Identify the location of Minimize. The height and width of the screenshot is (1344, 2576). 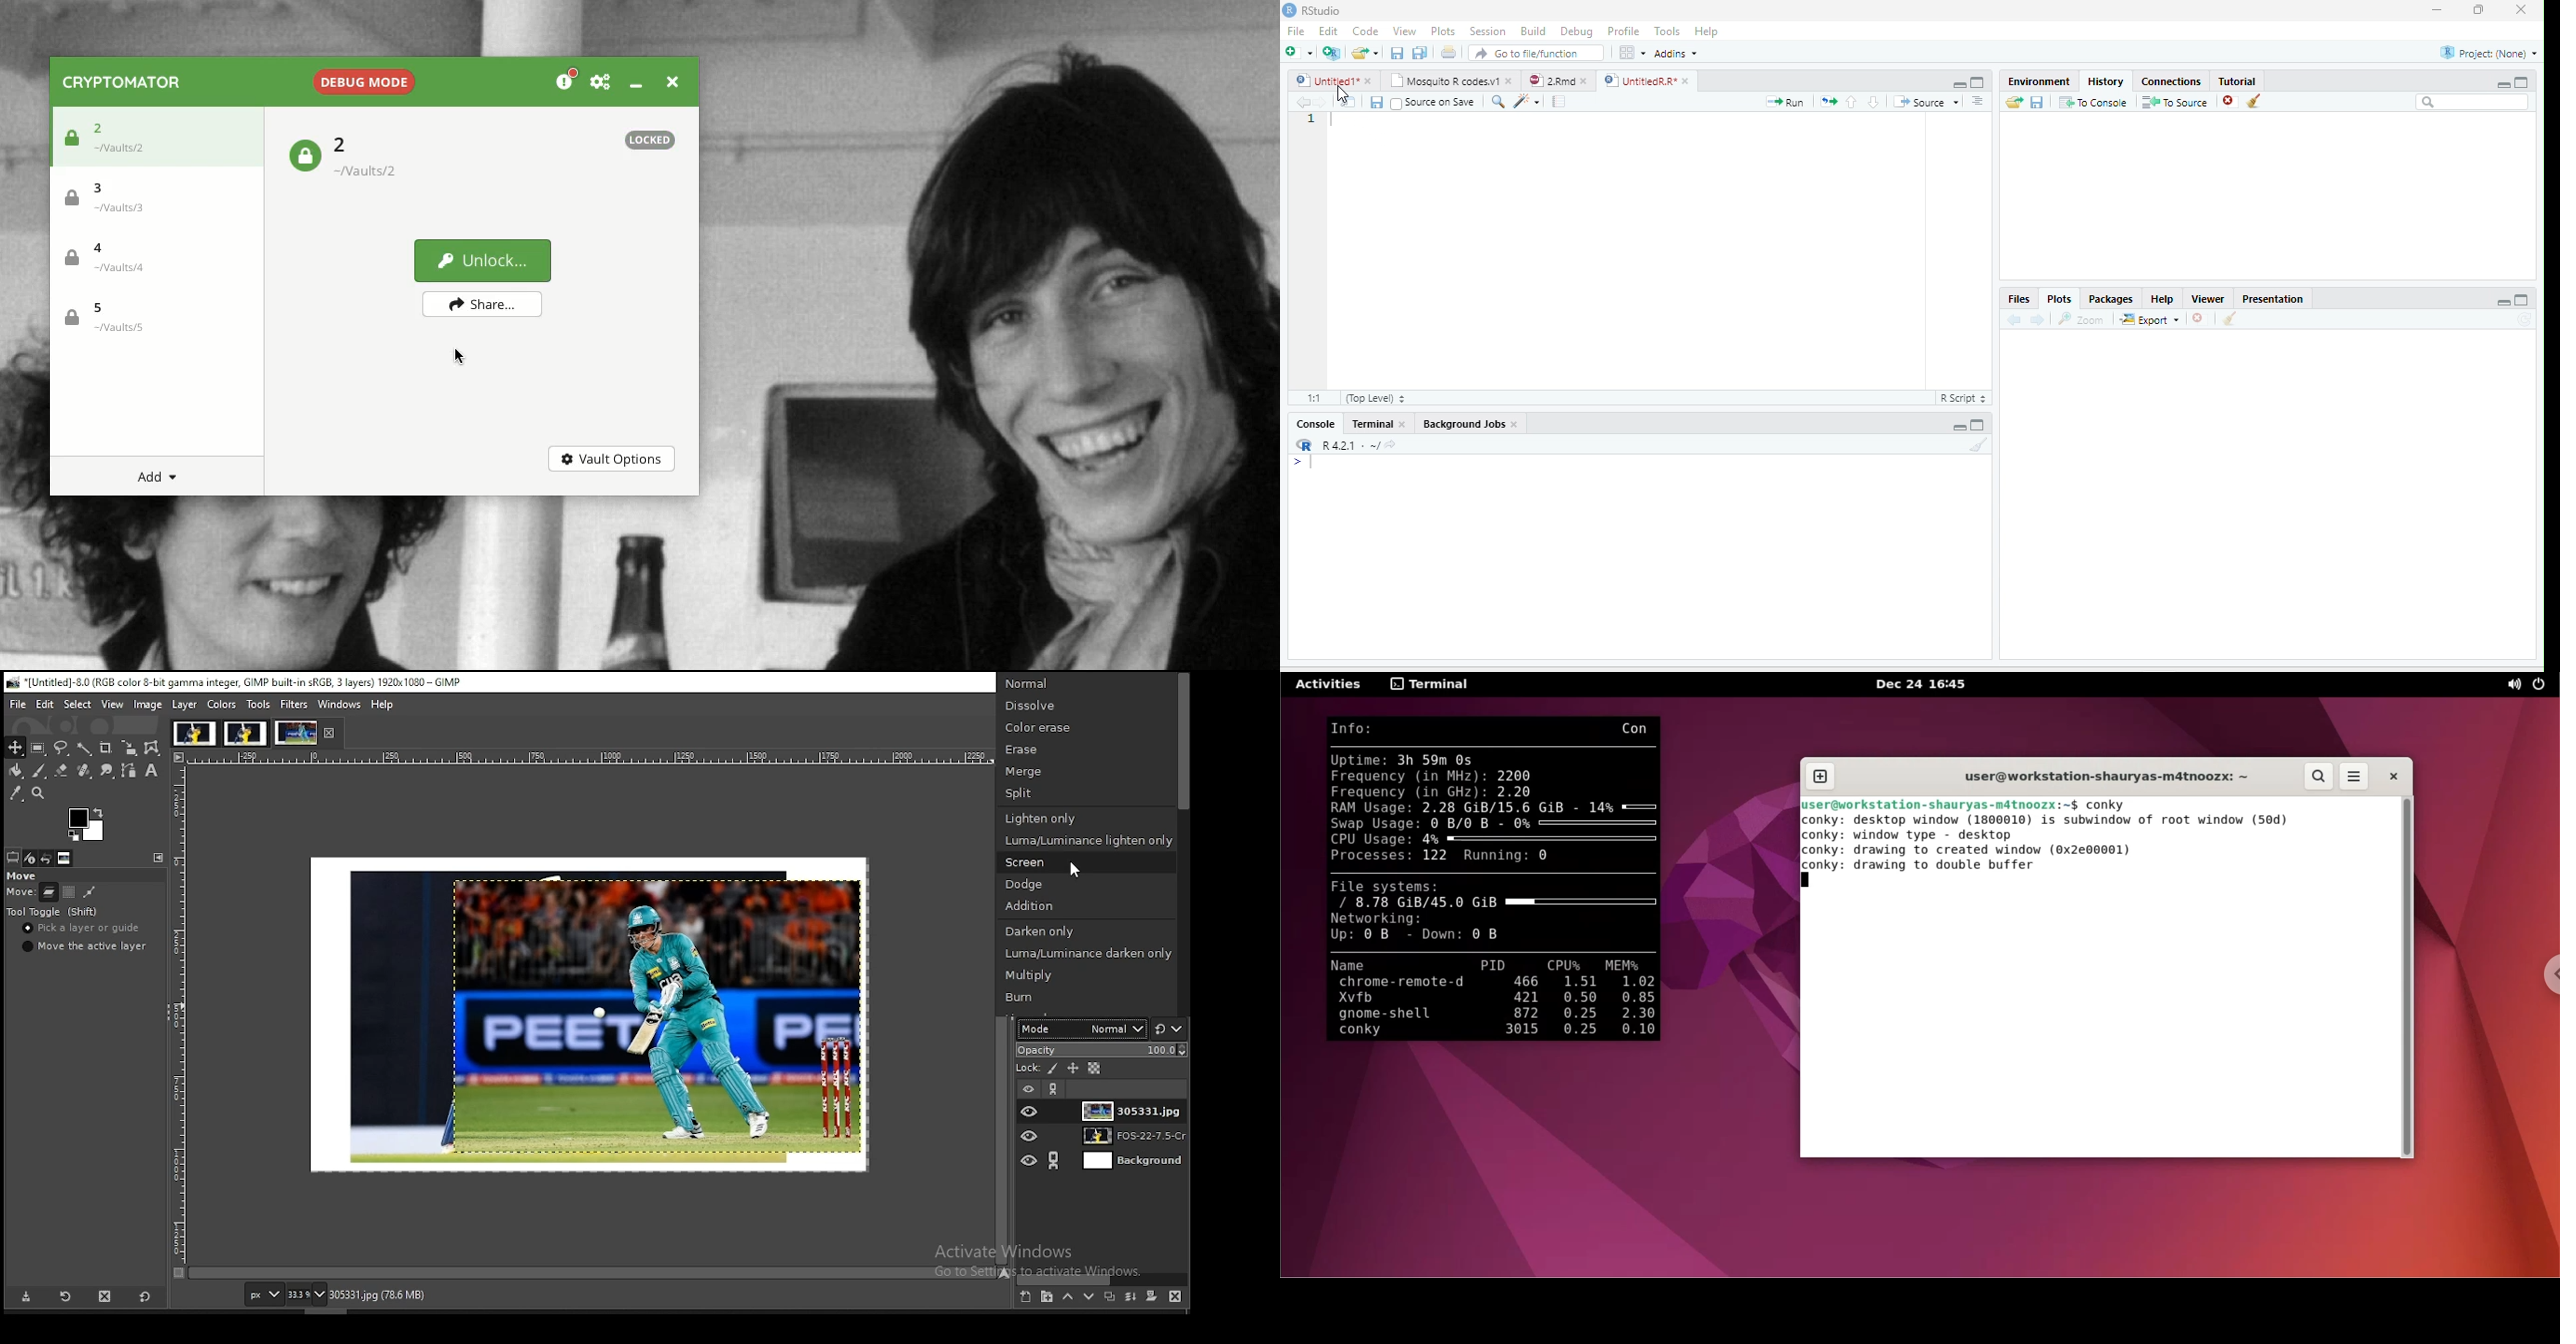
(1958, 428).